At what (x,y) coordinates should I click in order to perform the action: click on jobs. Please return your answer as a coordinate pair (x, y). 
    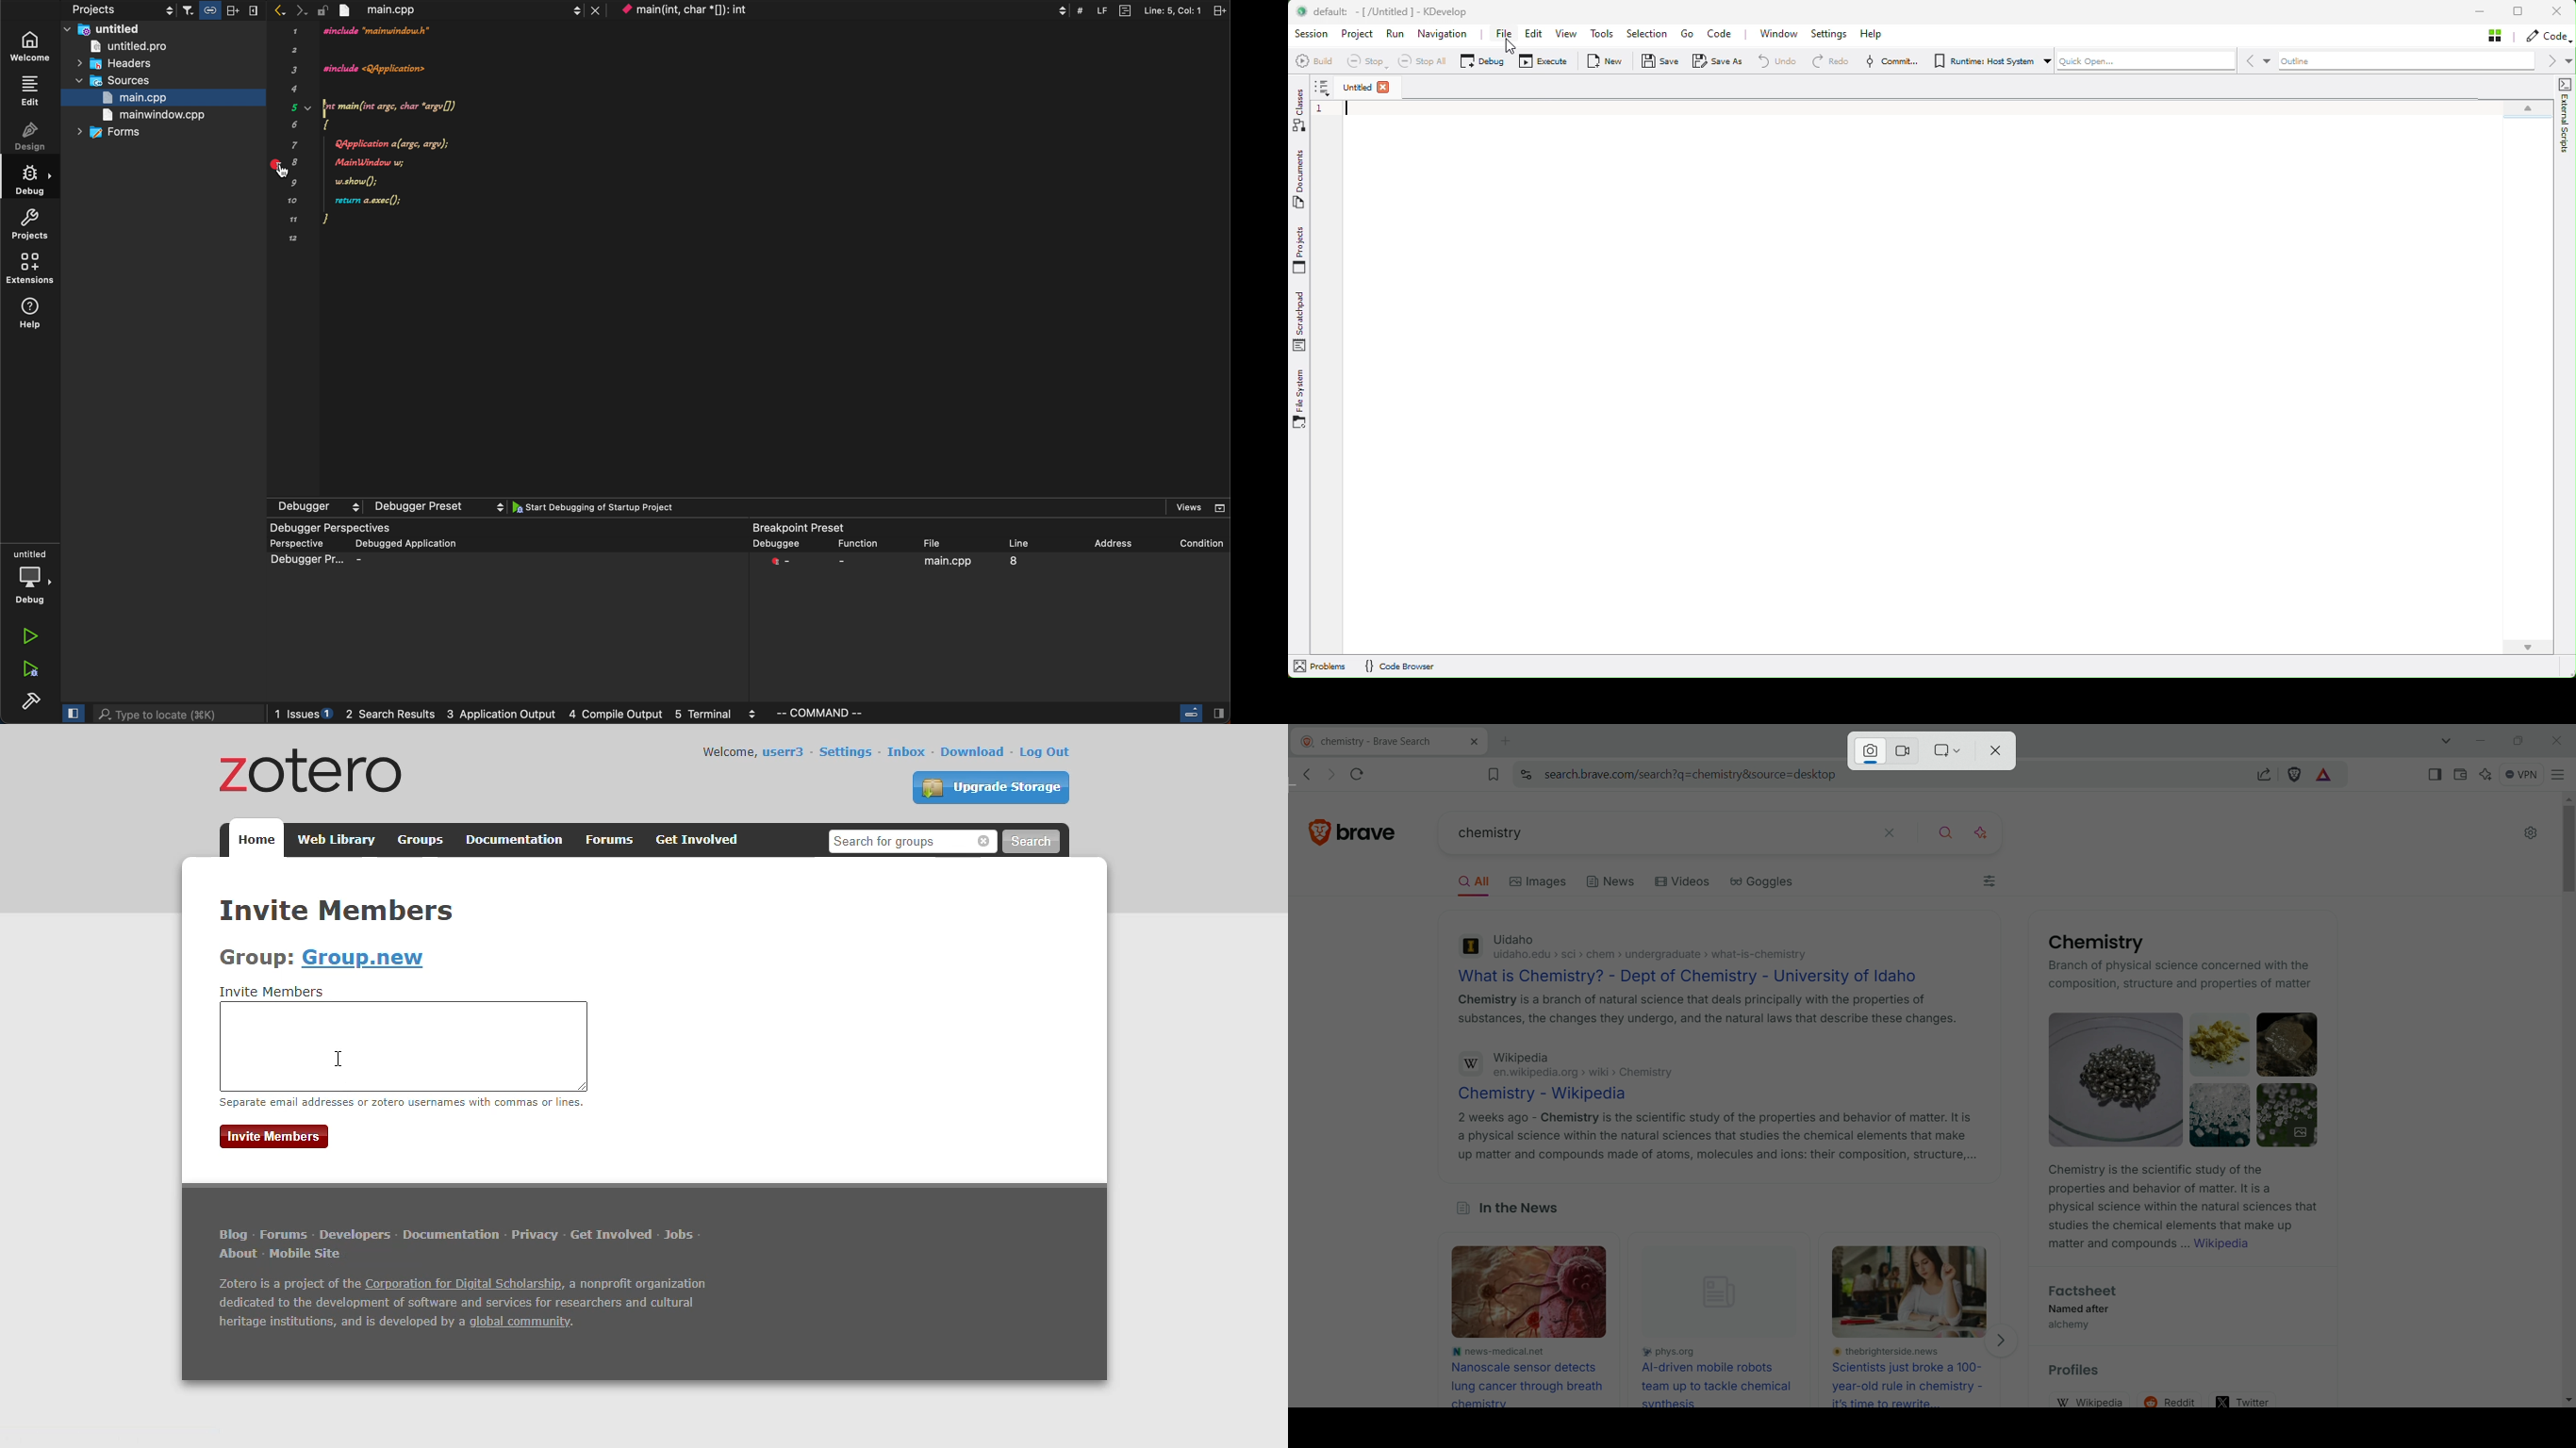
    Looking at the image, I should click on (680, 1235).